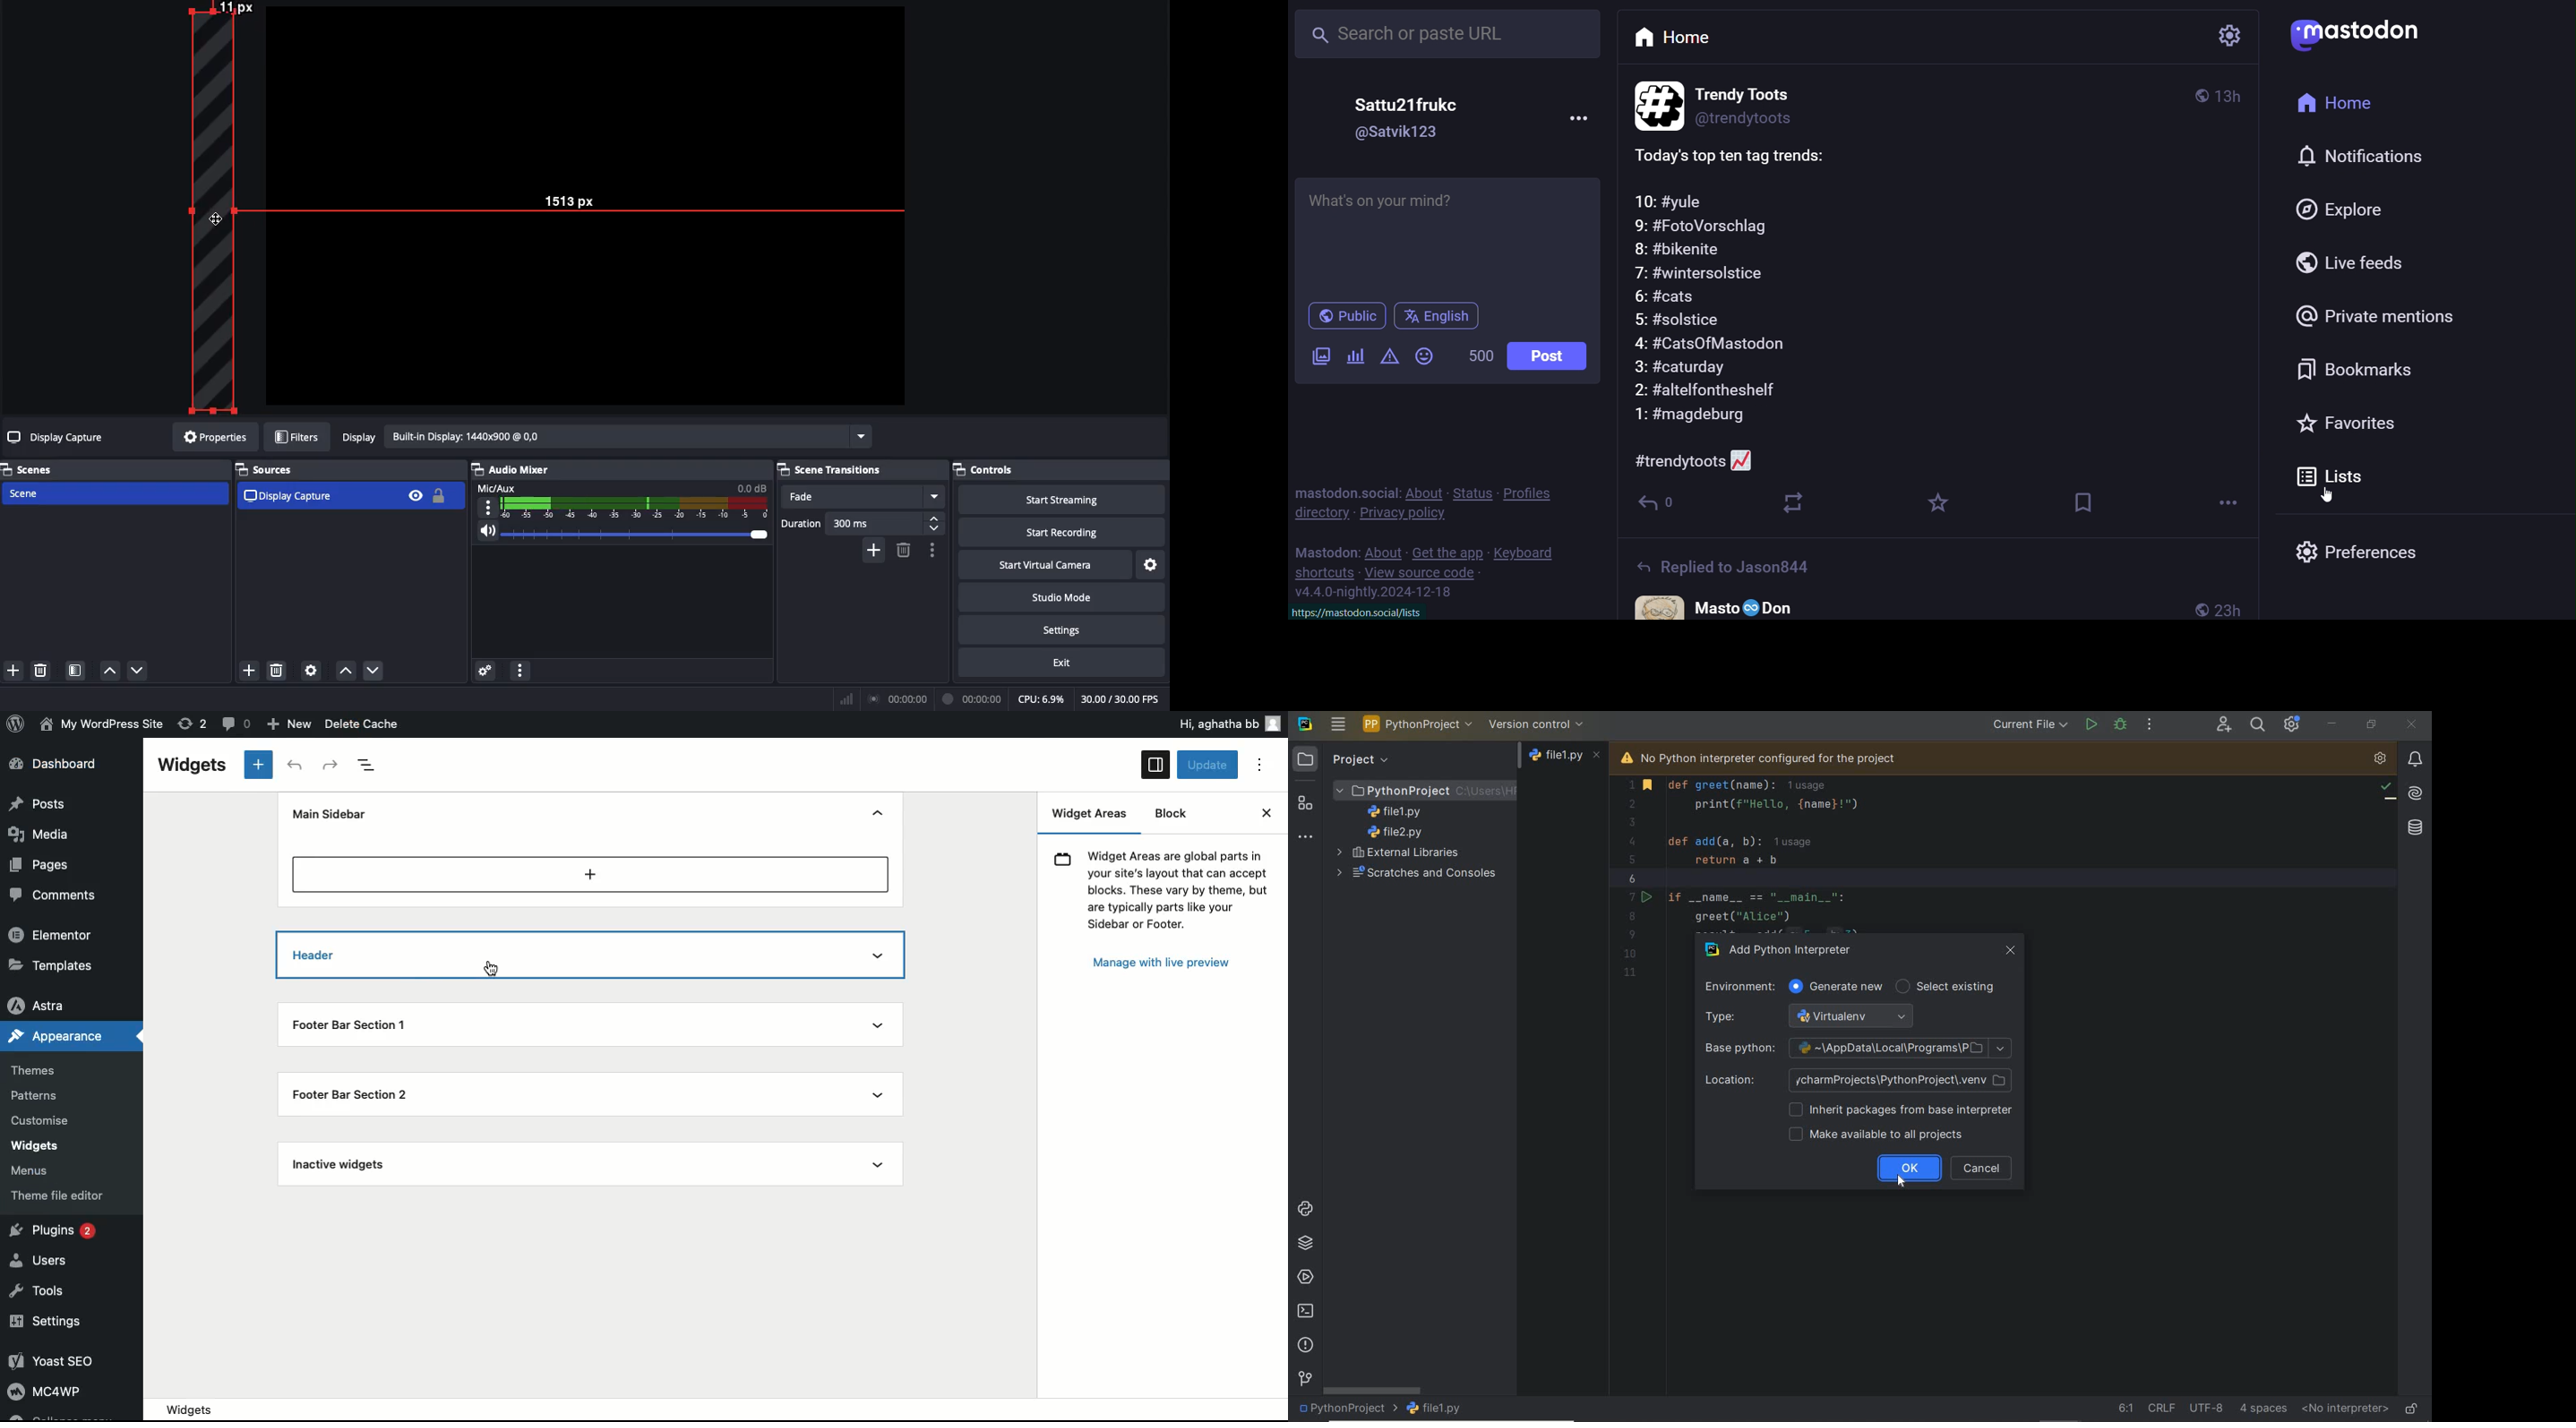 The width and height of the screenshot is (2576, 1428). Describe the element at coordinates (832, 469) in the screenshot. I see `Scene transition` at that location.